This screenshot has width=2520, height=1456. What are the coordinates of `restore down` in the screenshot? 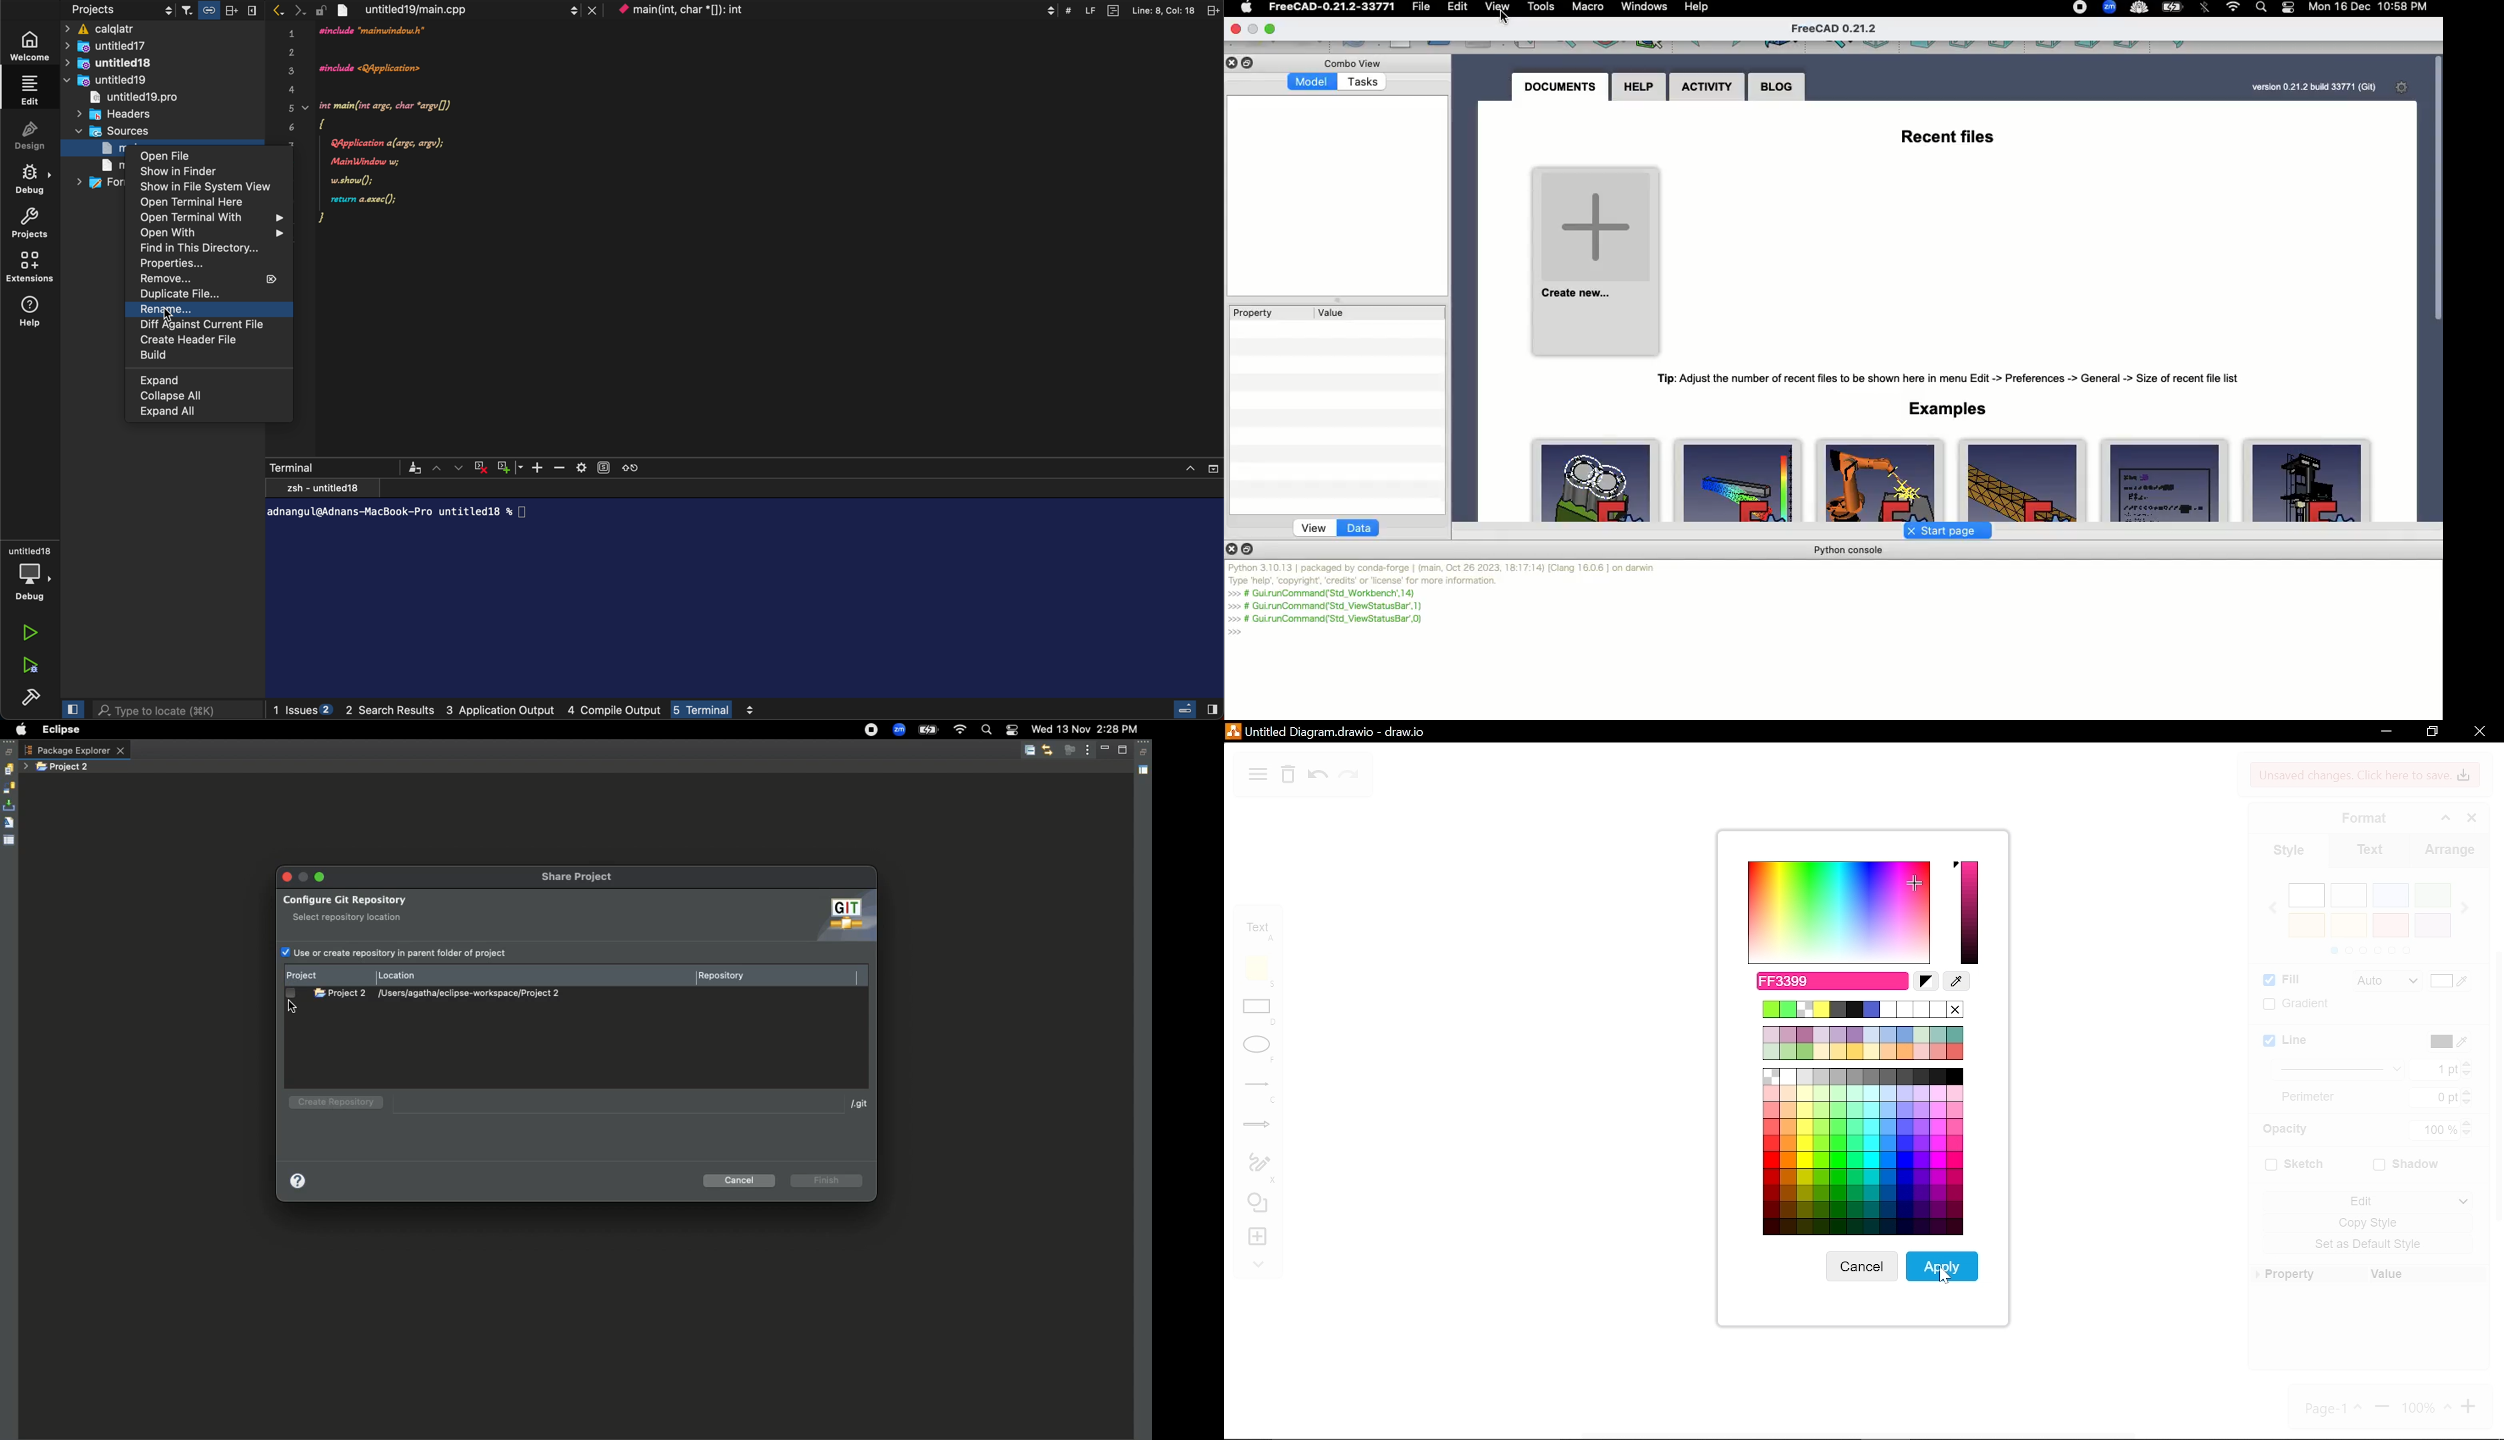 It's located at (2434, 732).